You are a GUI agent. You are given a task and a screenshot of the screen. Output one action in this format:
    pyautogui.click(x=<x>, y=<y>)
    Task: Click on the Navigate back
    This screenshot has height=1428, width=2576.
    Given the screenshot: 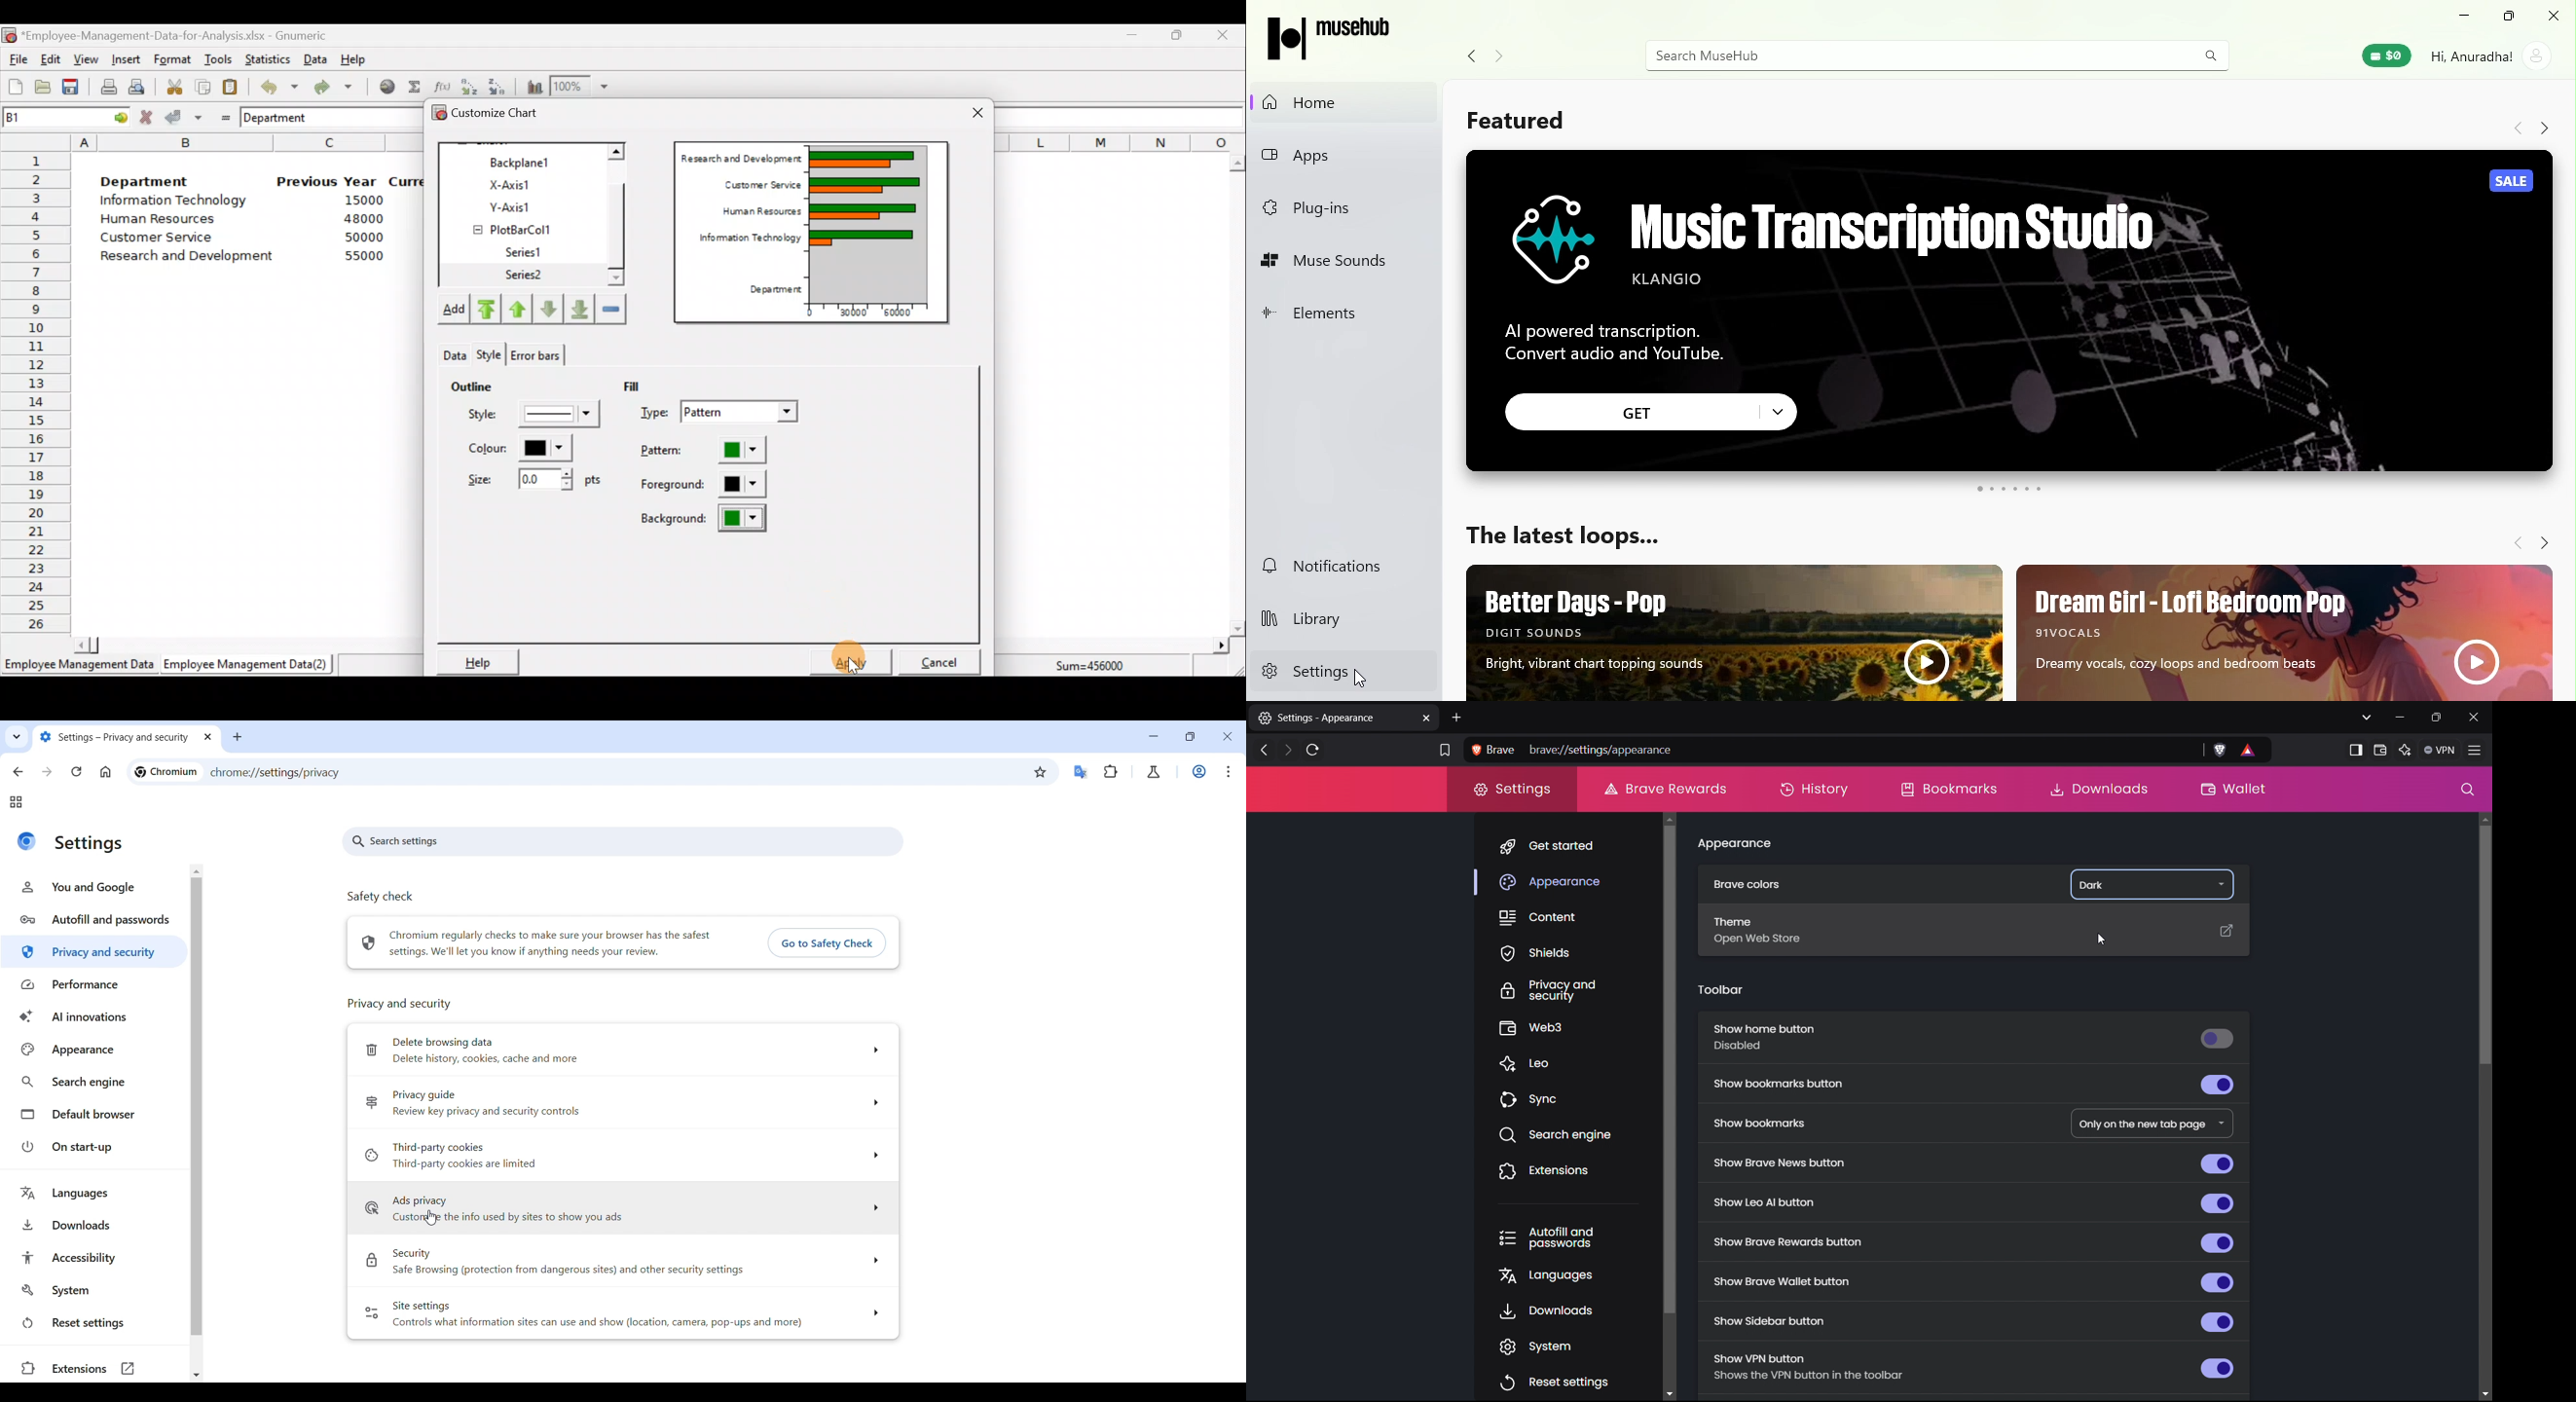 What is the action you would take?
    pyautogui.click(x=2515, y=541)
    